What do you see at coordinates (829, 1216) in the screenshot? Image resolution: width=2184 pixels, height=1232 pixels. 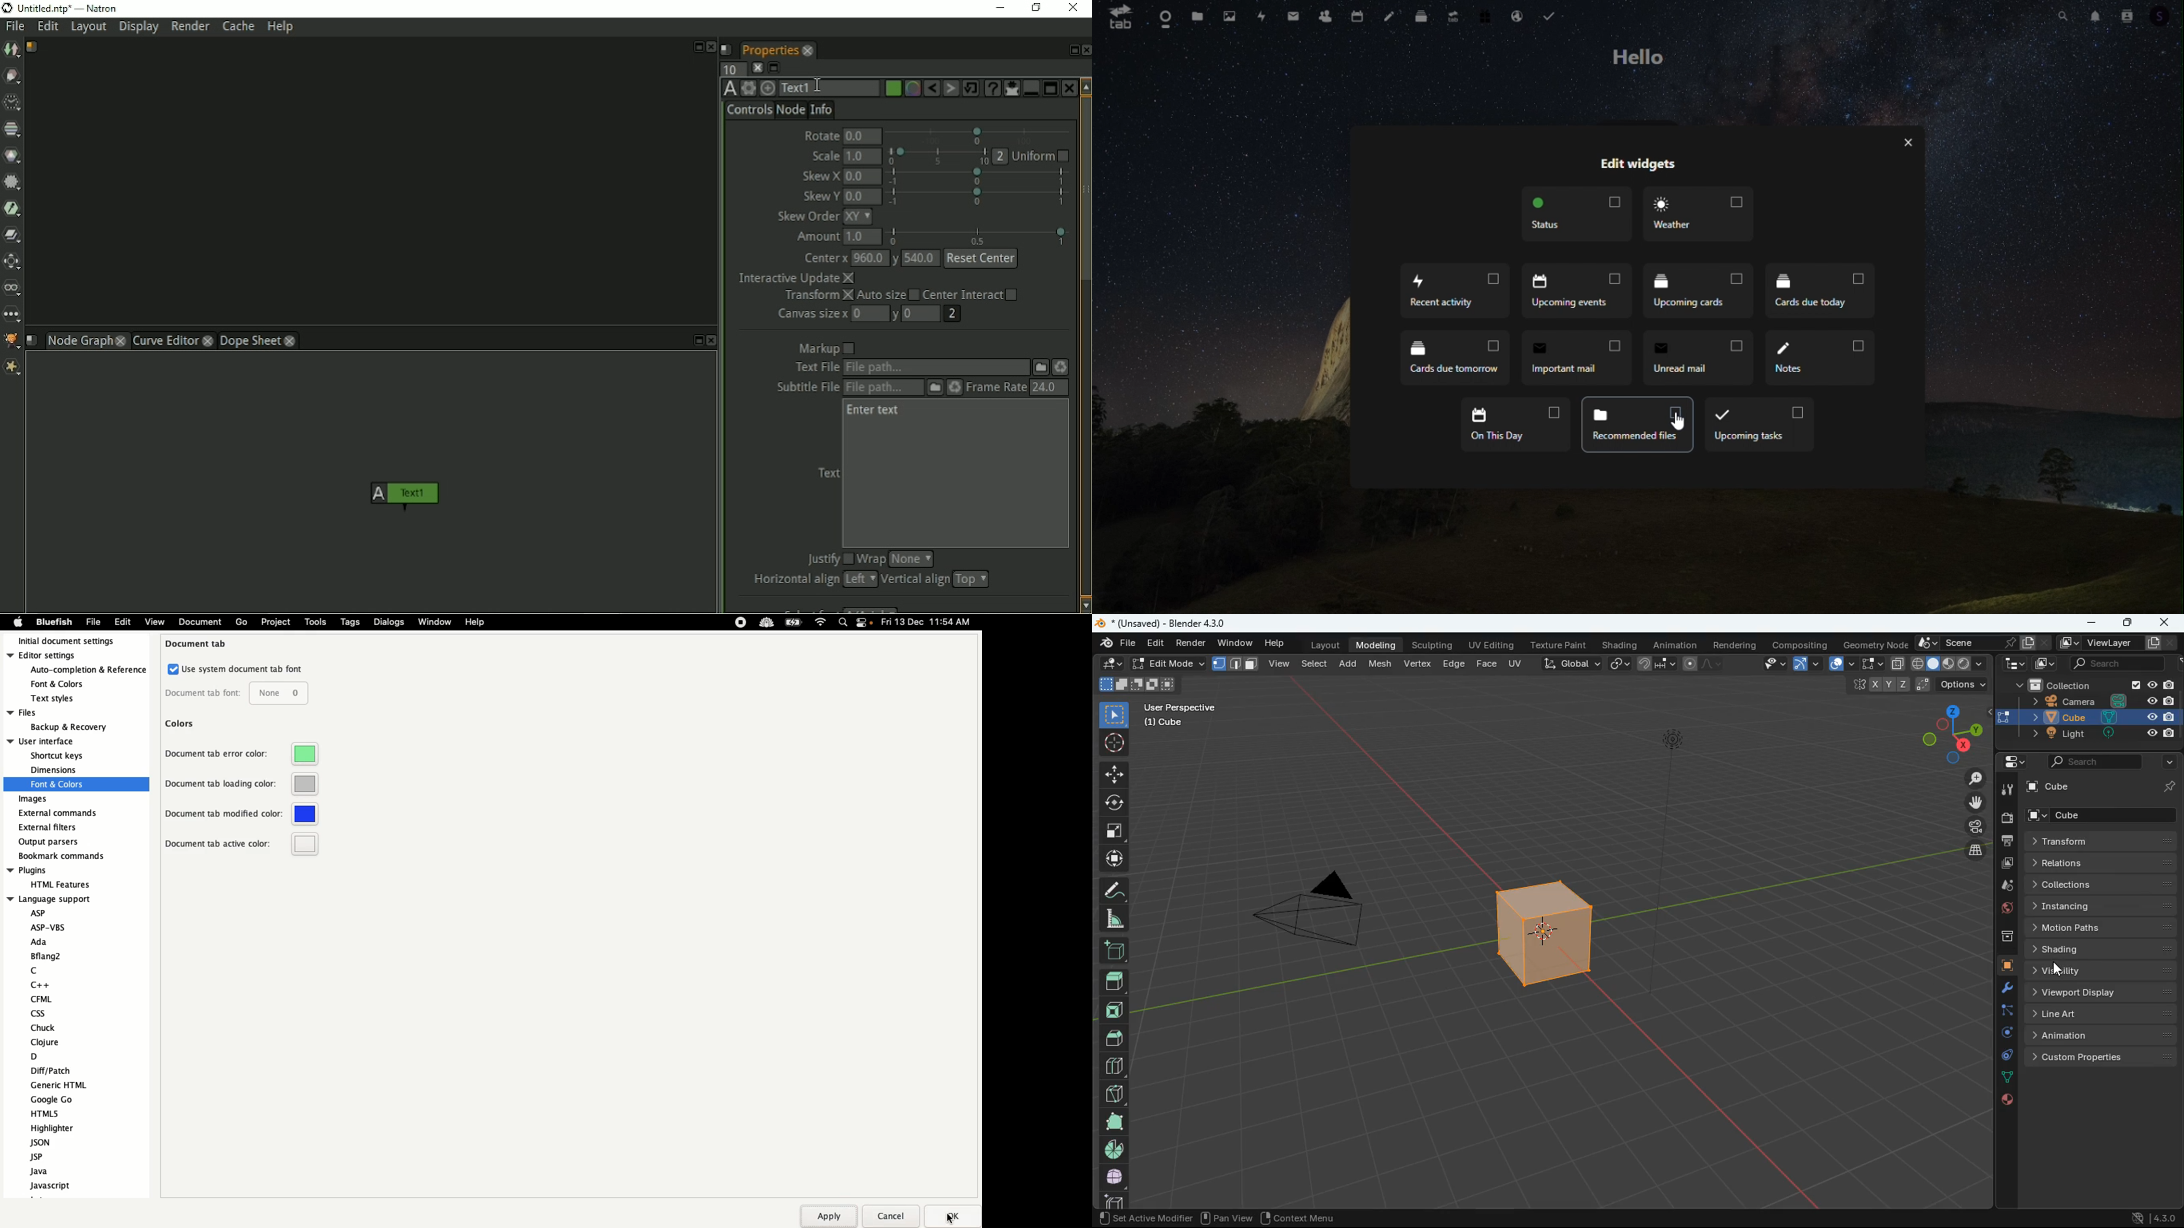 I see `Apply` at bounding box center [829, 1216].